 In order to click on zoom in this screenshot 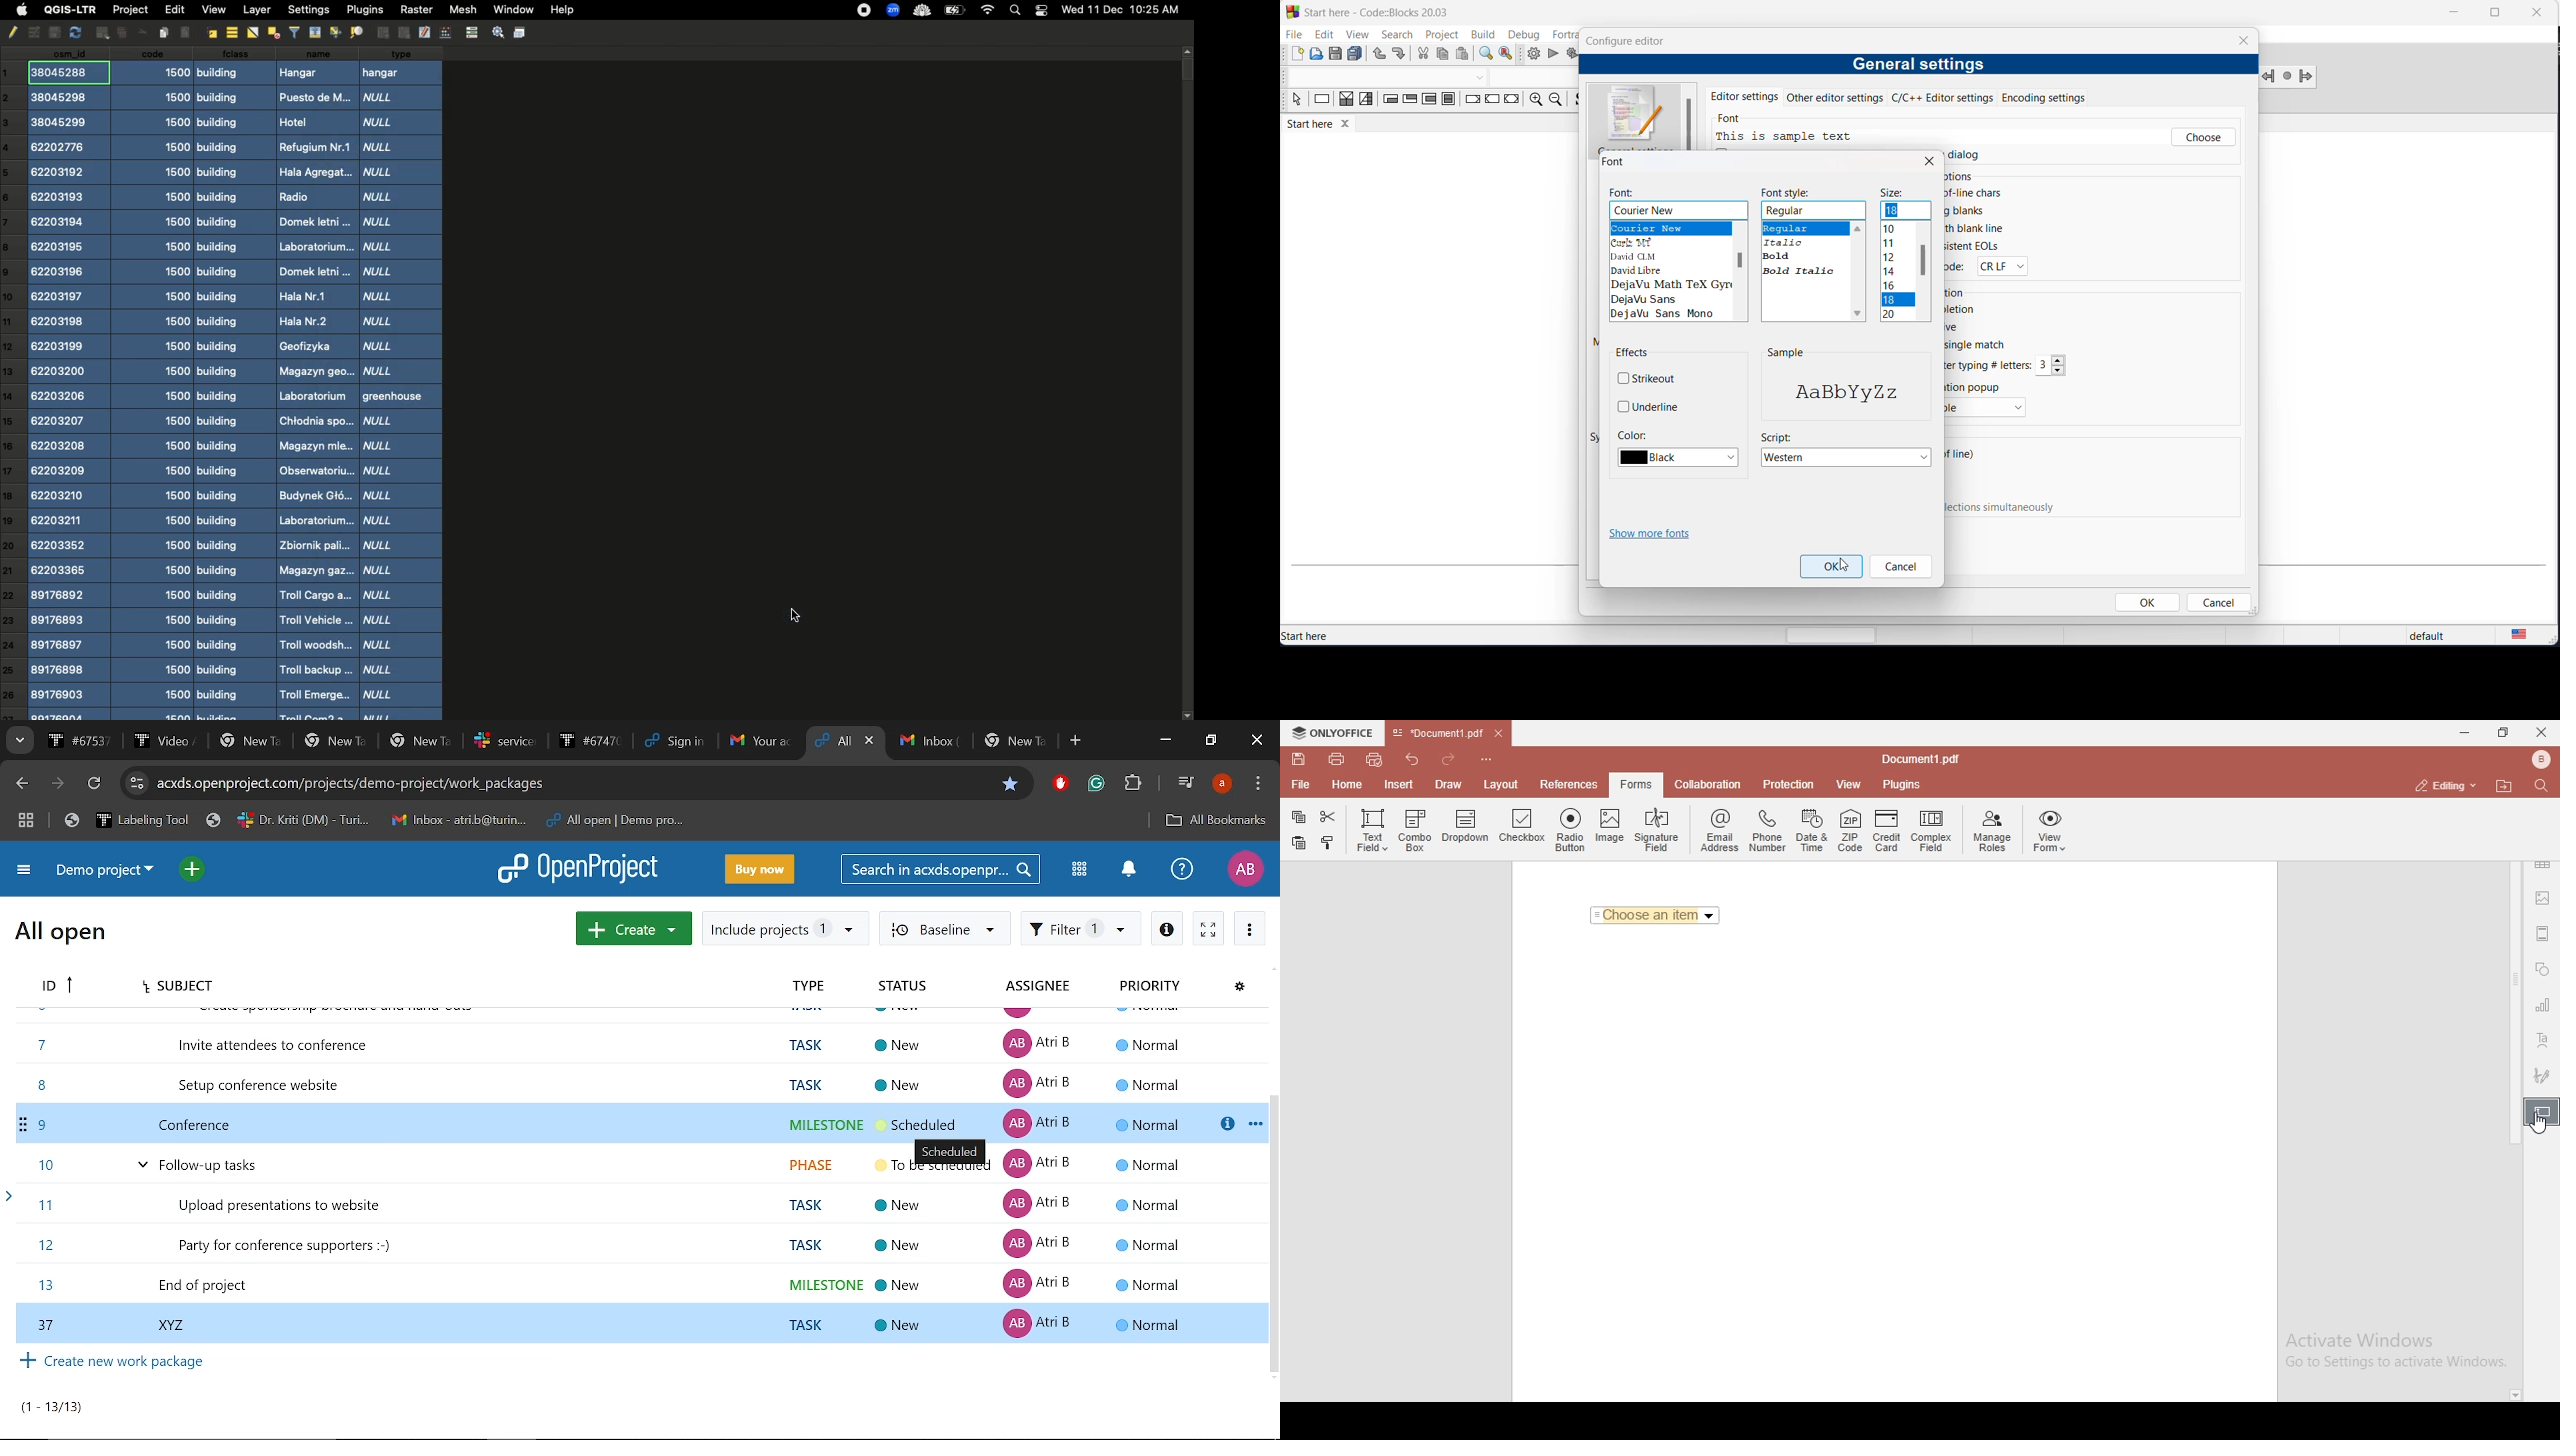, I will do `click(891, 10)`.